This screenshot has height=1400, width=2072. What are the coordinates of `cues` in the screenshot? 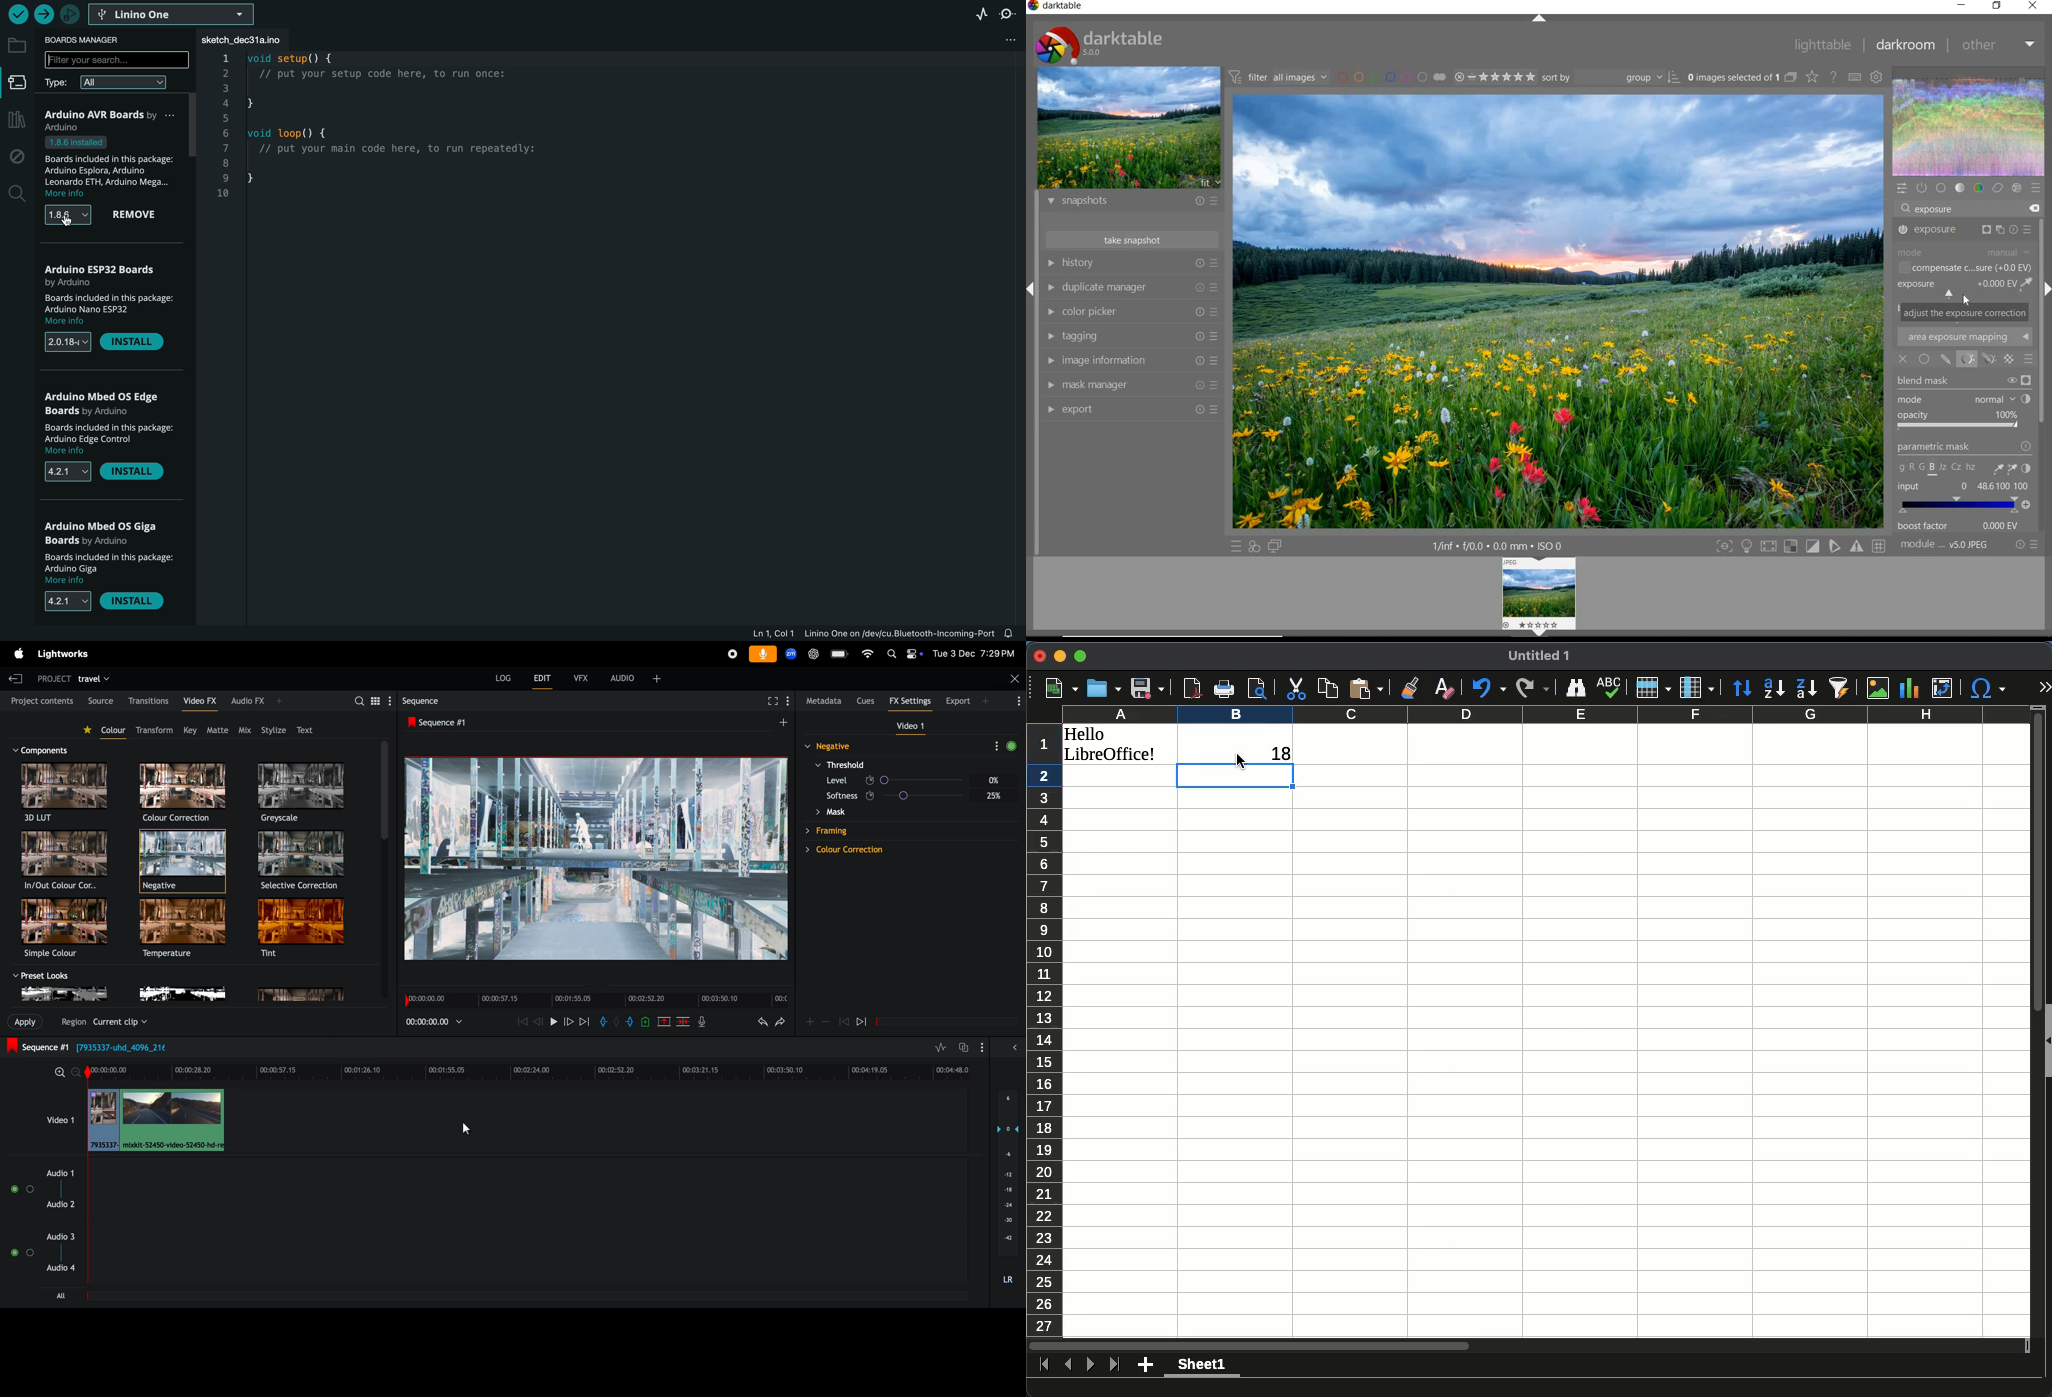 It's located at (869, 700).